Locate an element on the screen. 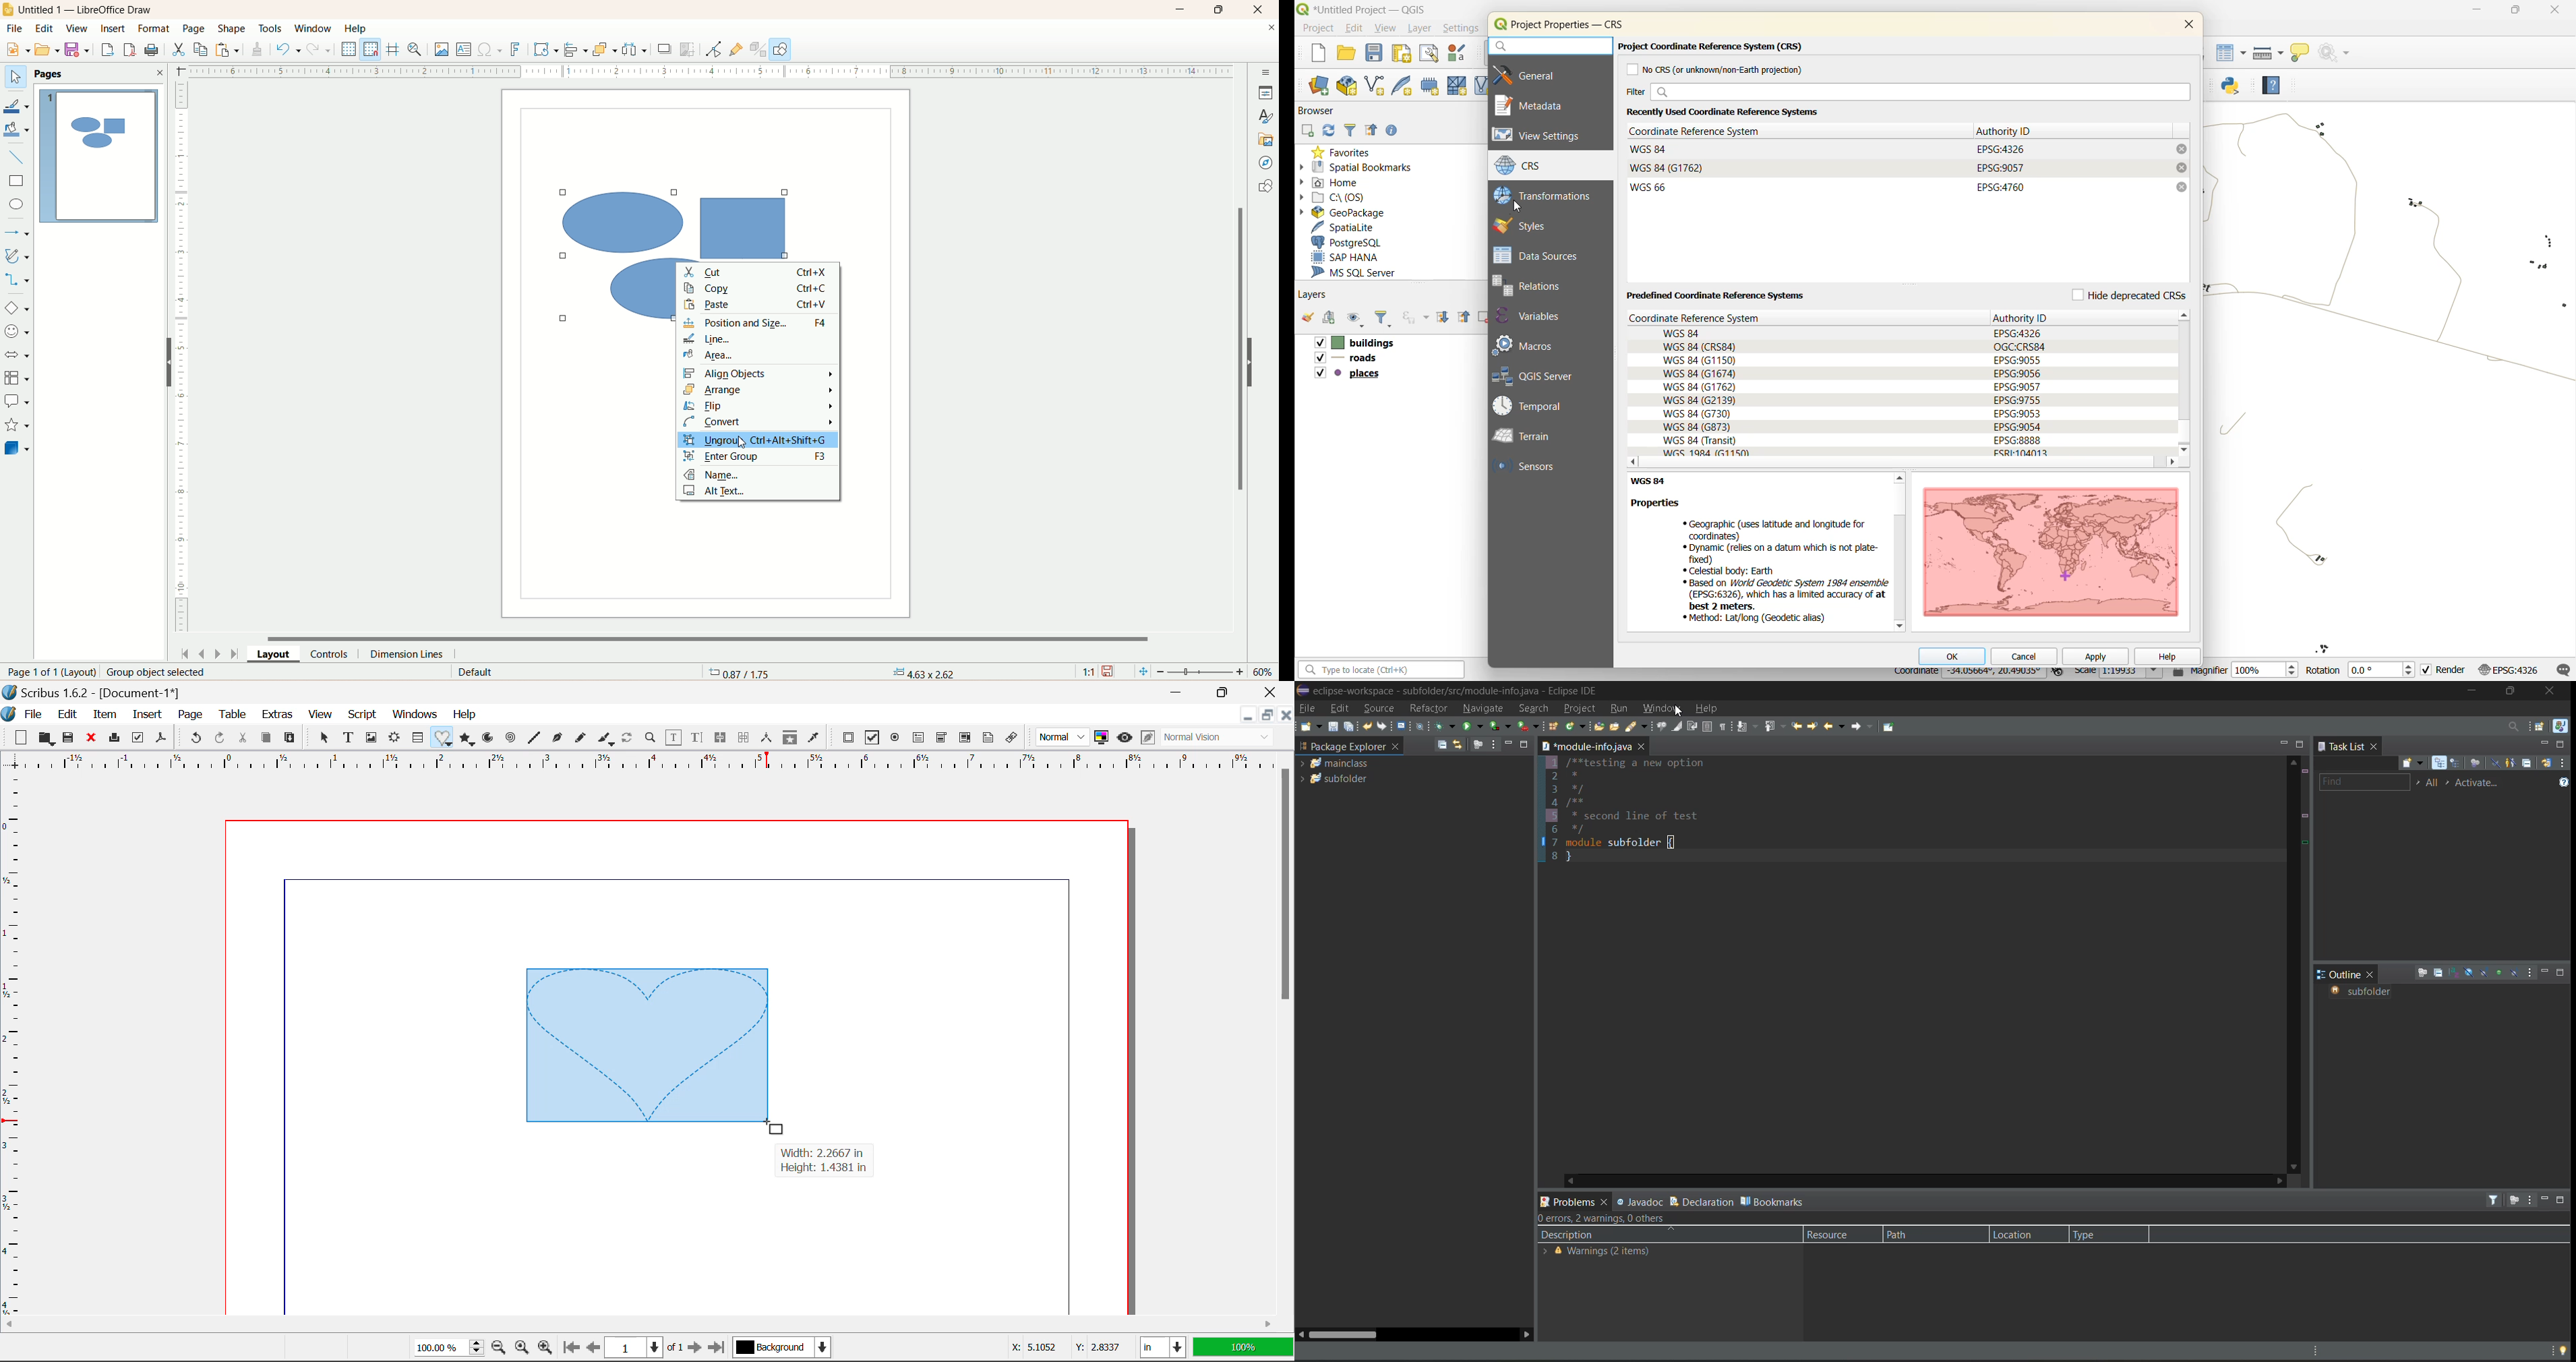 The height and width of the screenshot is (1372, 2576). open is located at coordinates (49, 49).